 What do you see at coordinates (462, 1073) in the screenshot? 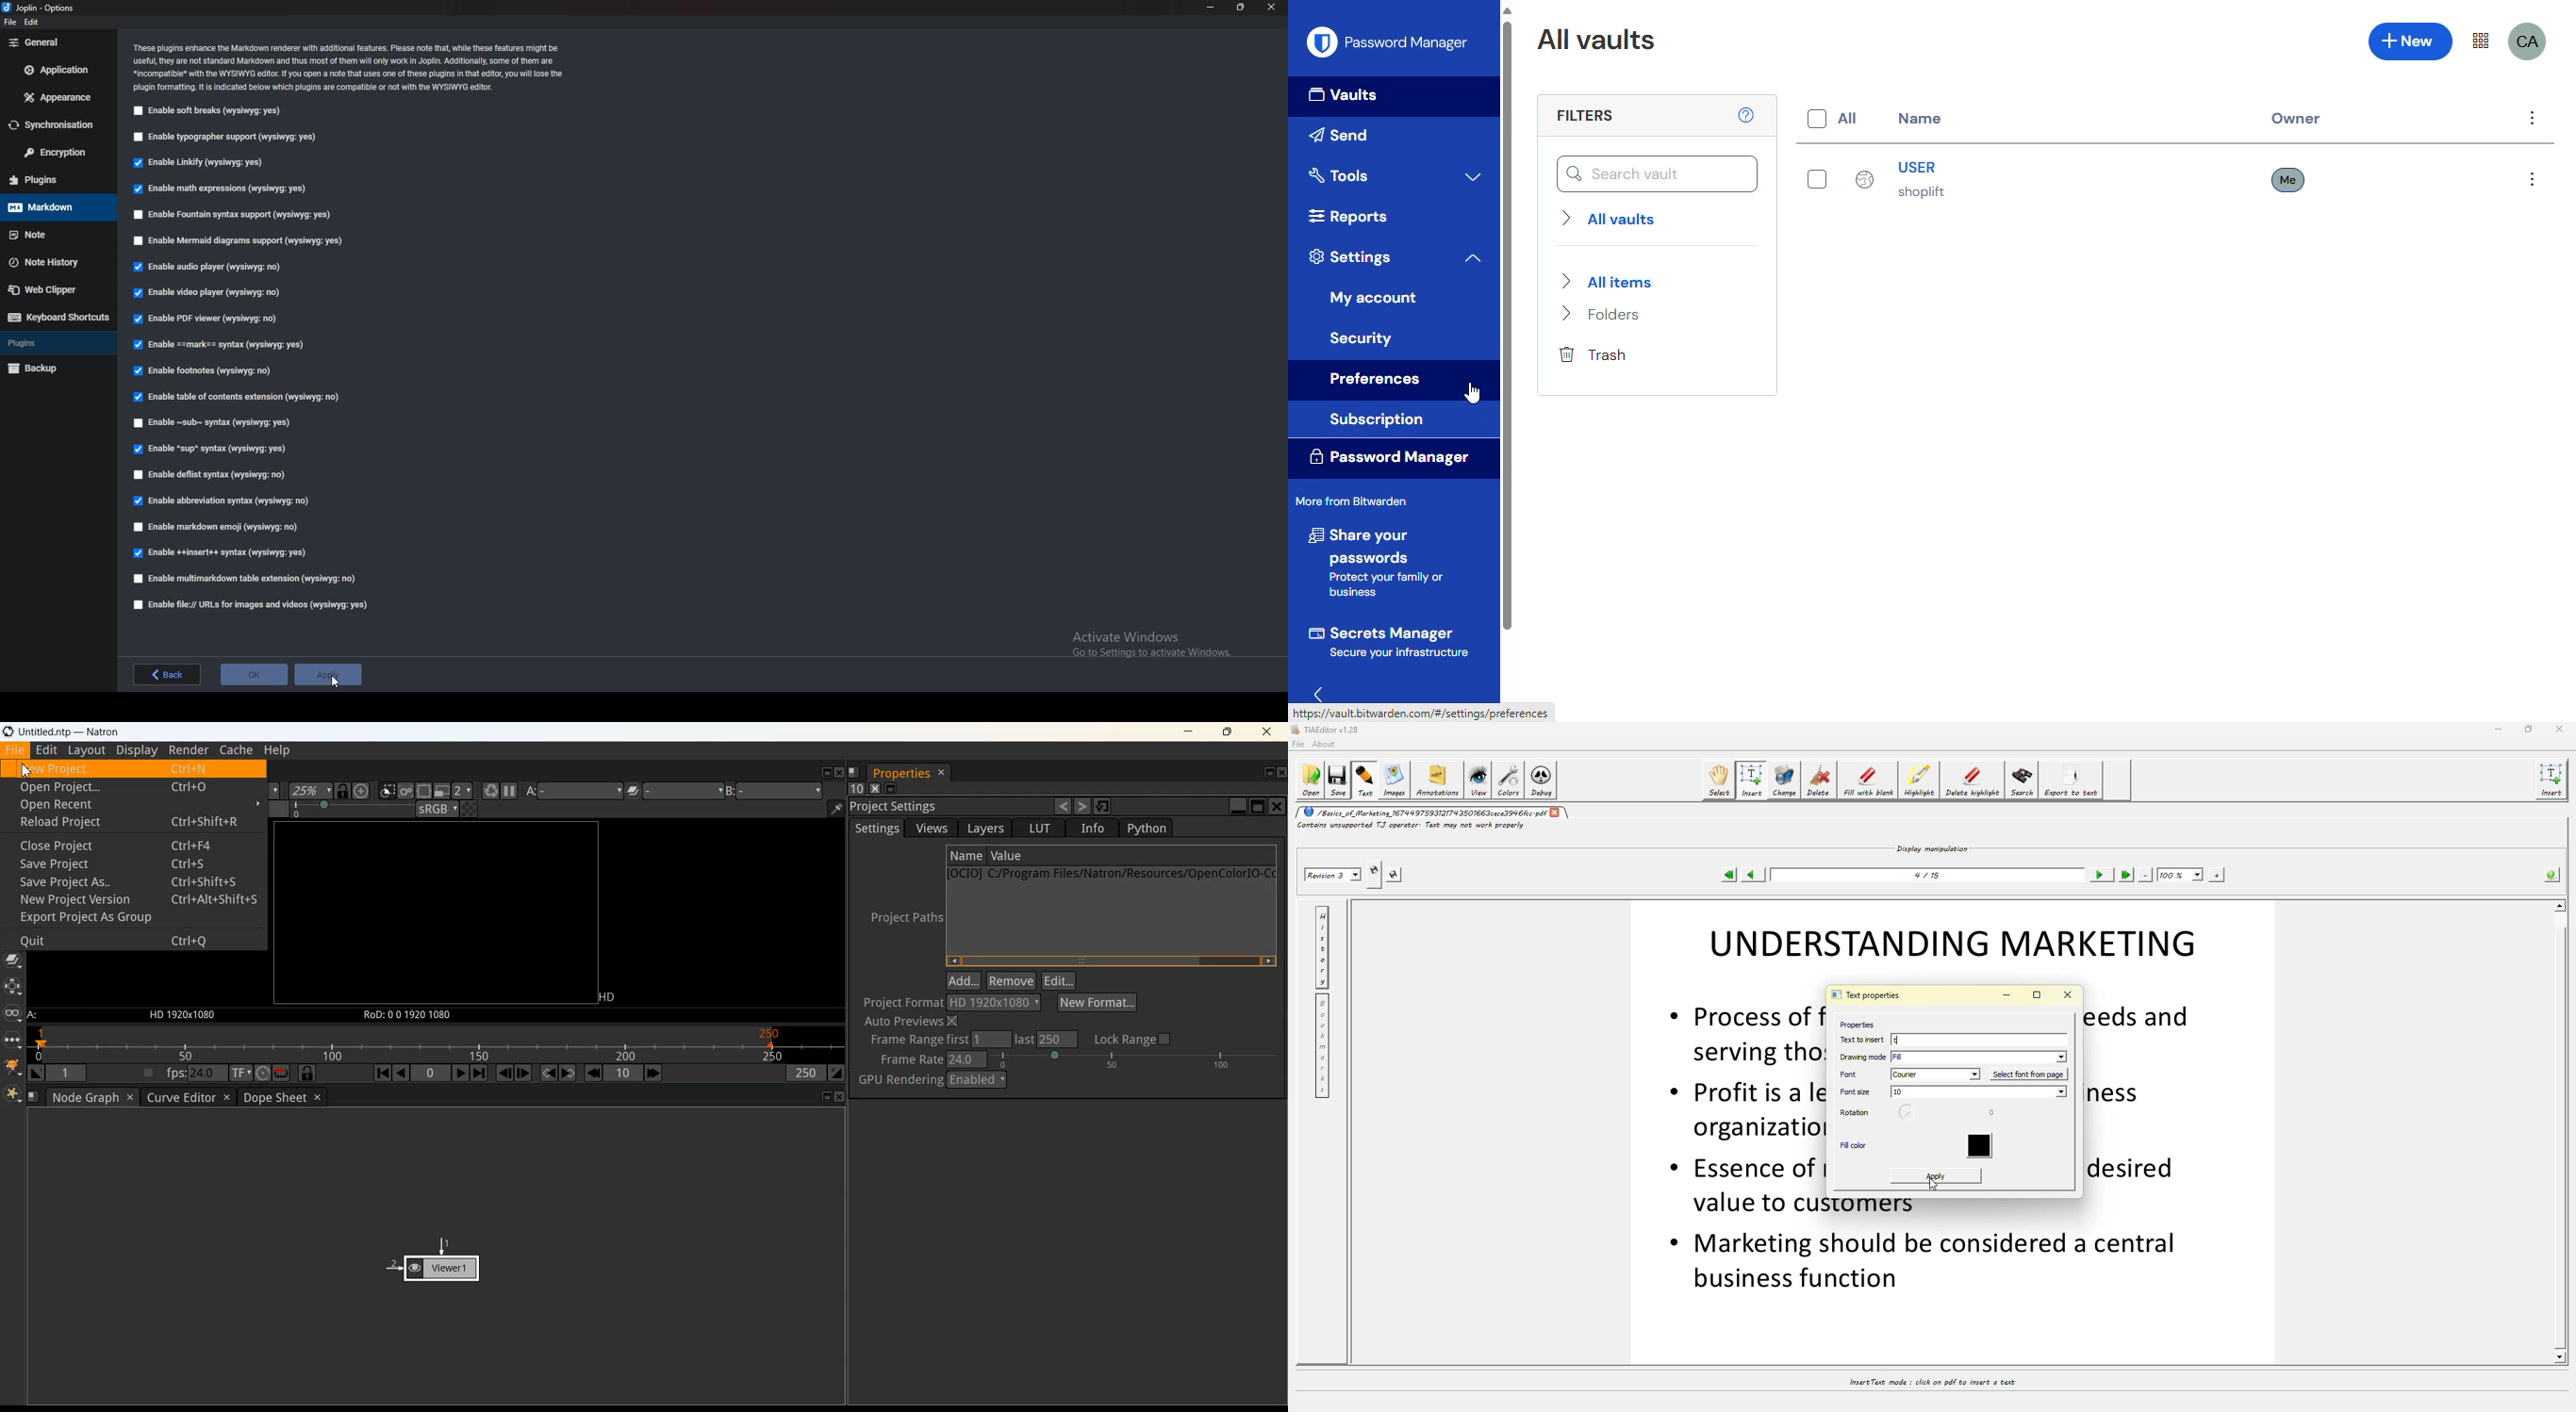
I see `Play forward` at bounding box center [462, 1073].